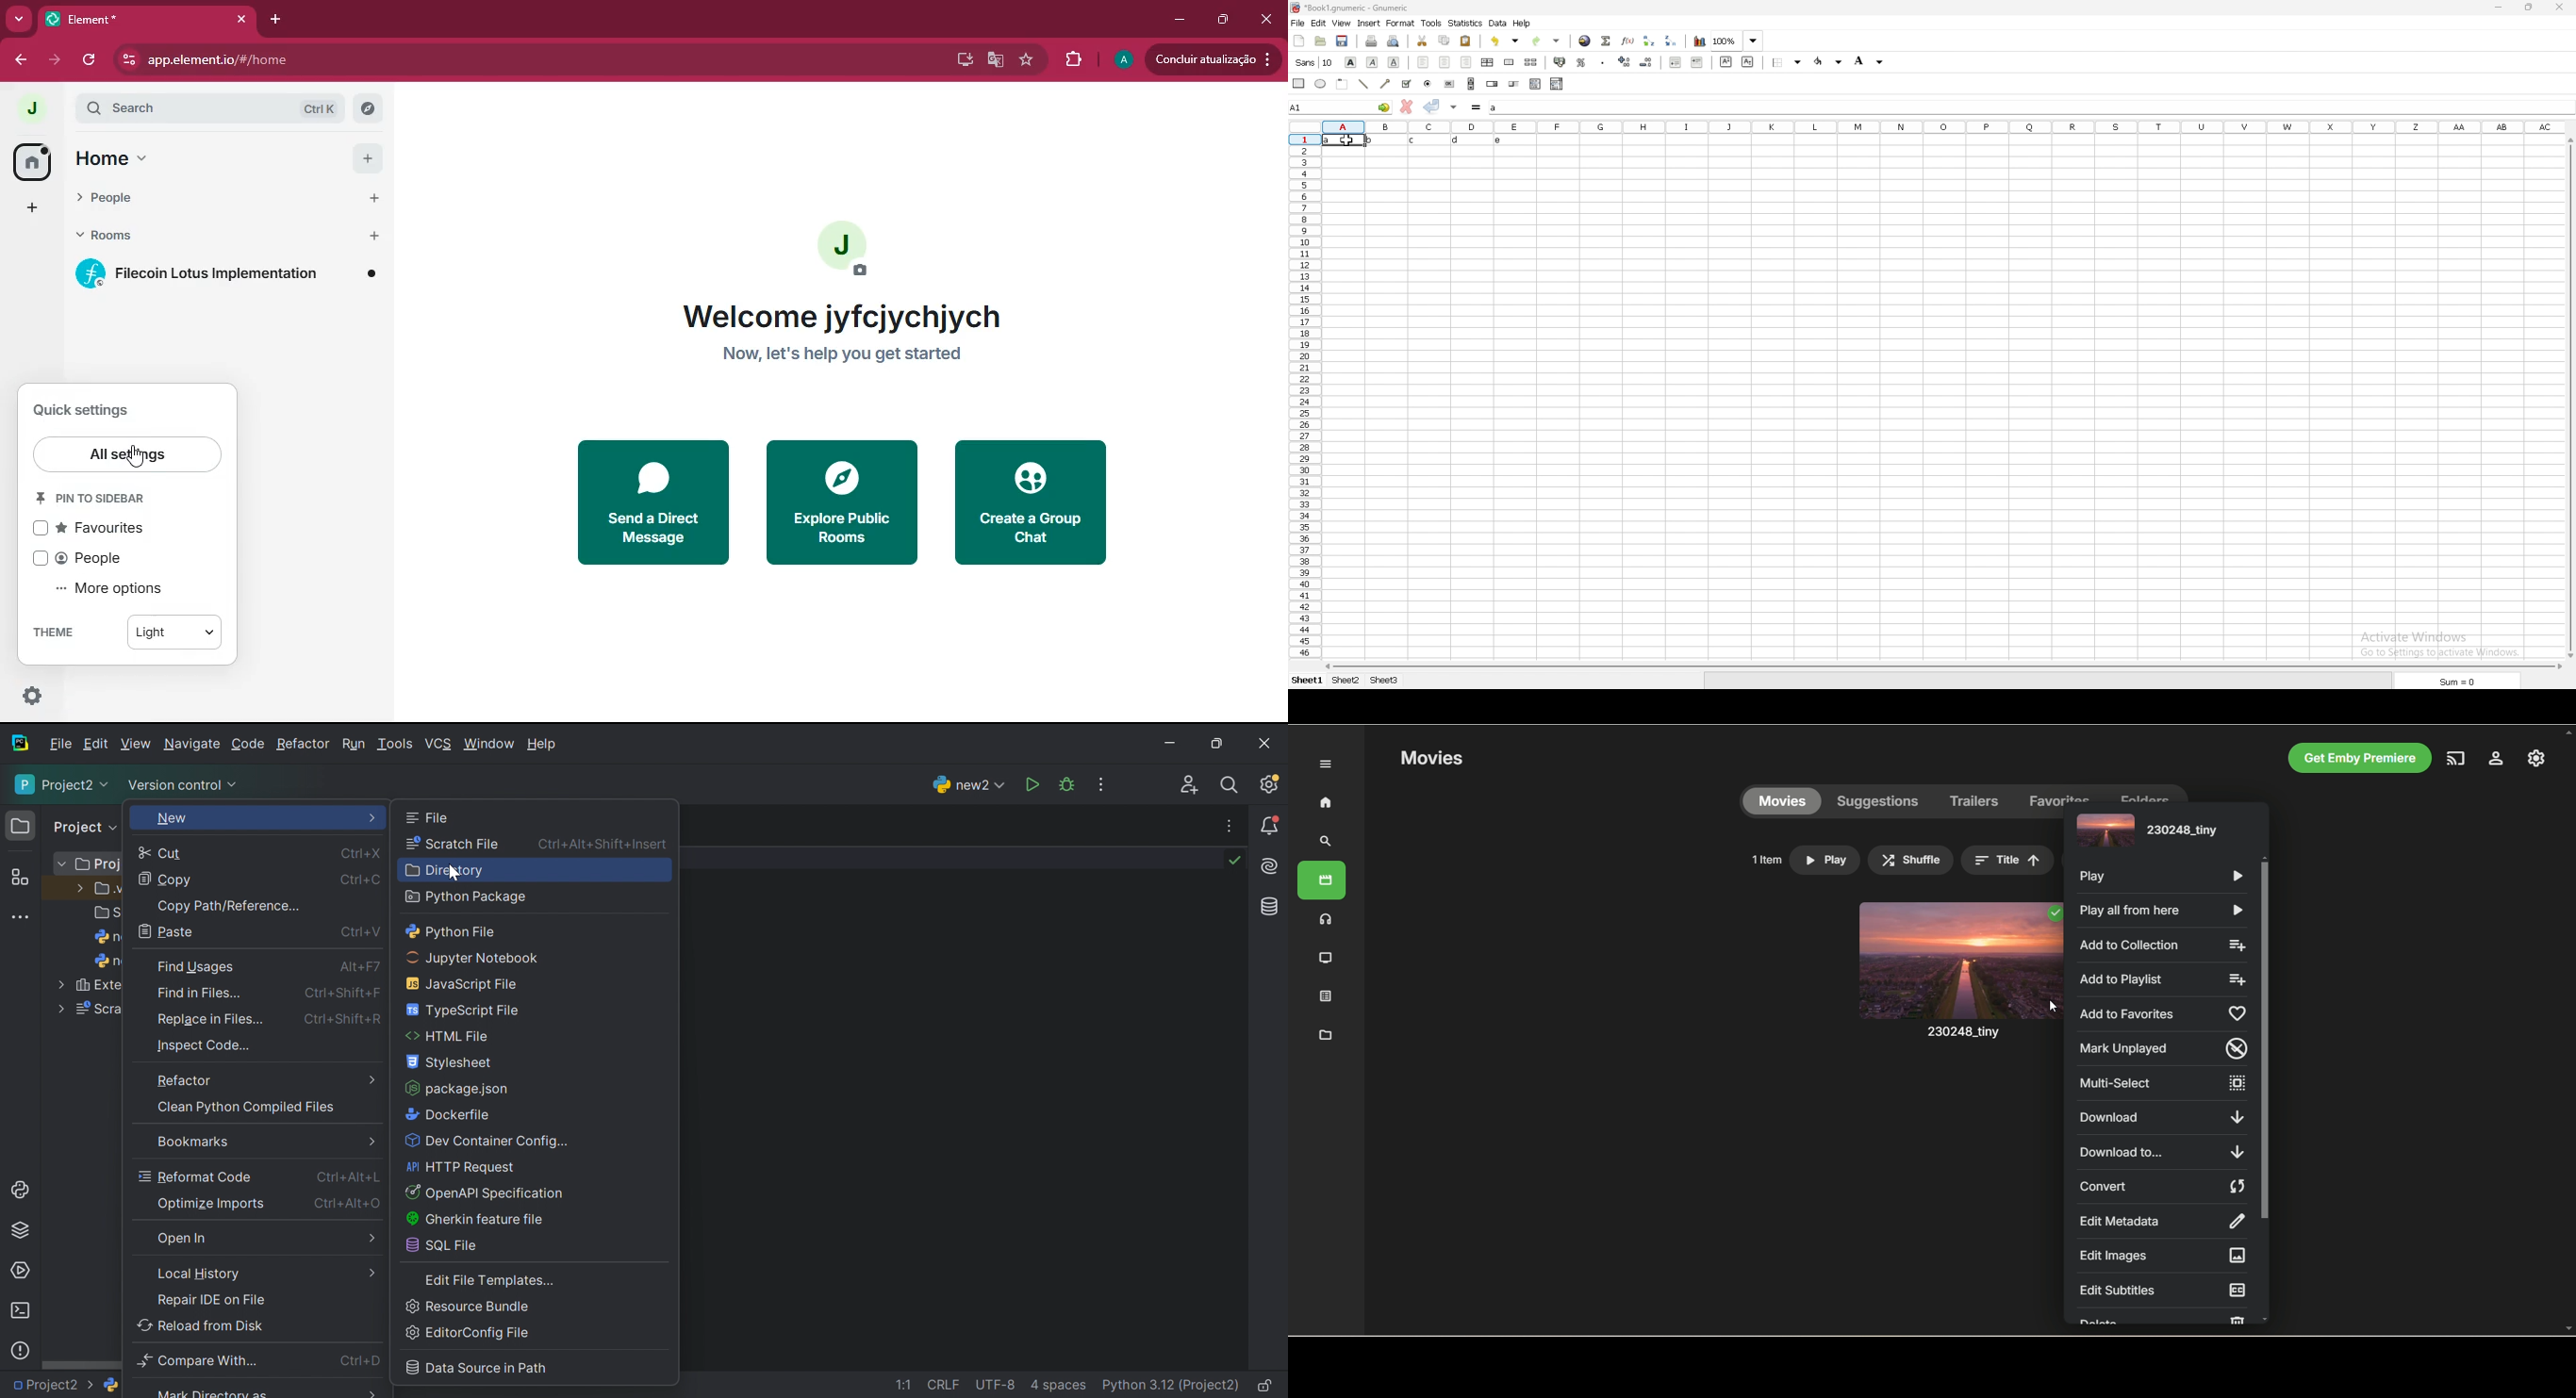 This screenshot has width=2576, height=1400. I want to click on home, so click(32, 161).